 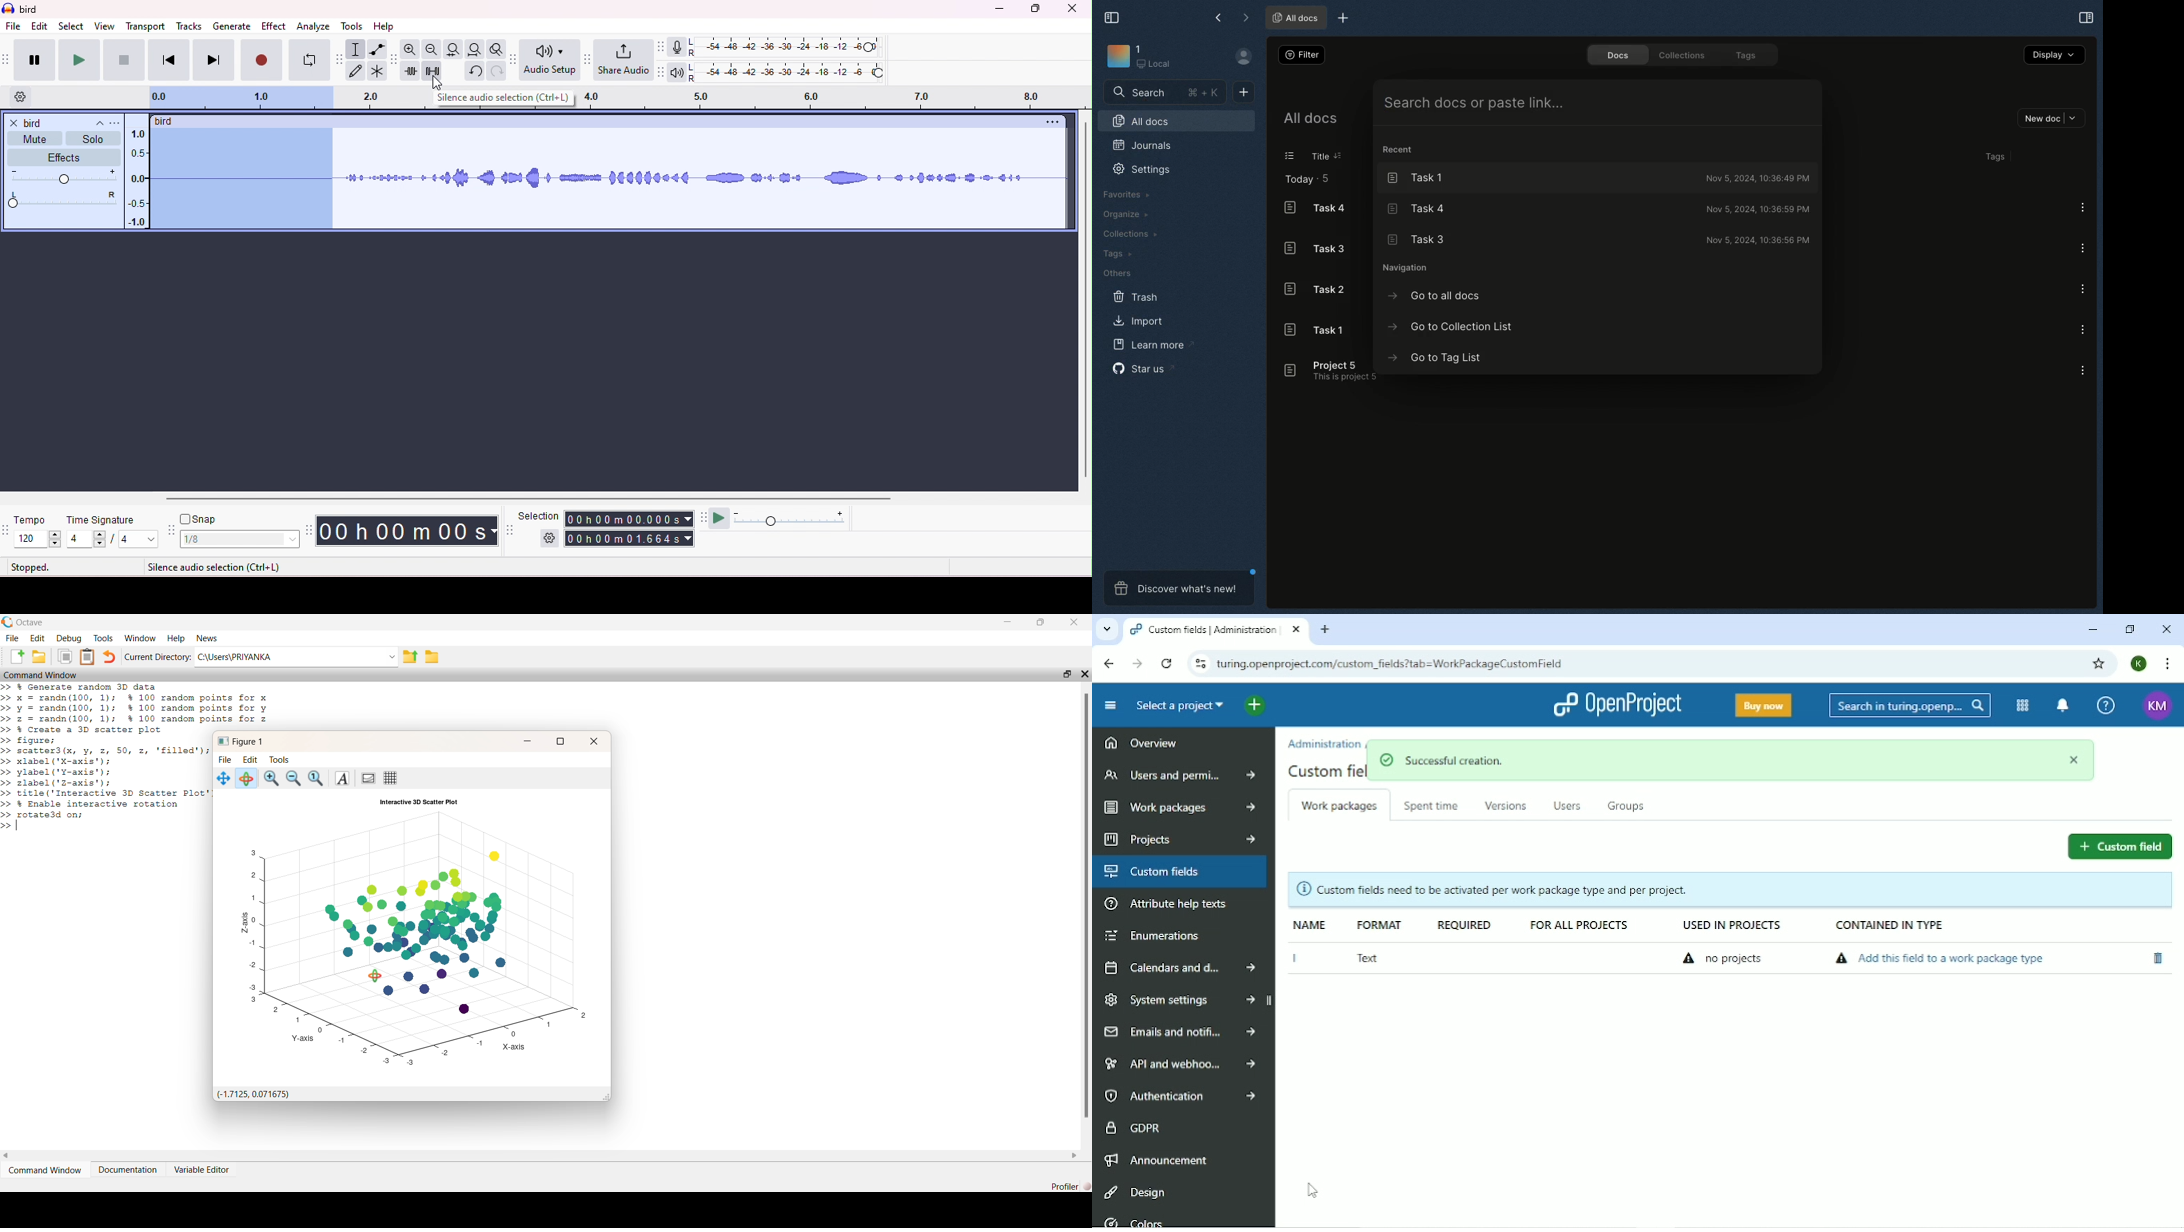 I want to click on Go to all docs, so click(x=1436, y=294).